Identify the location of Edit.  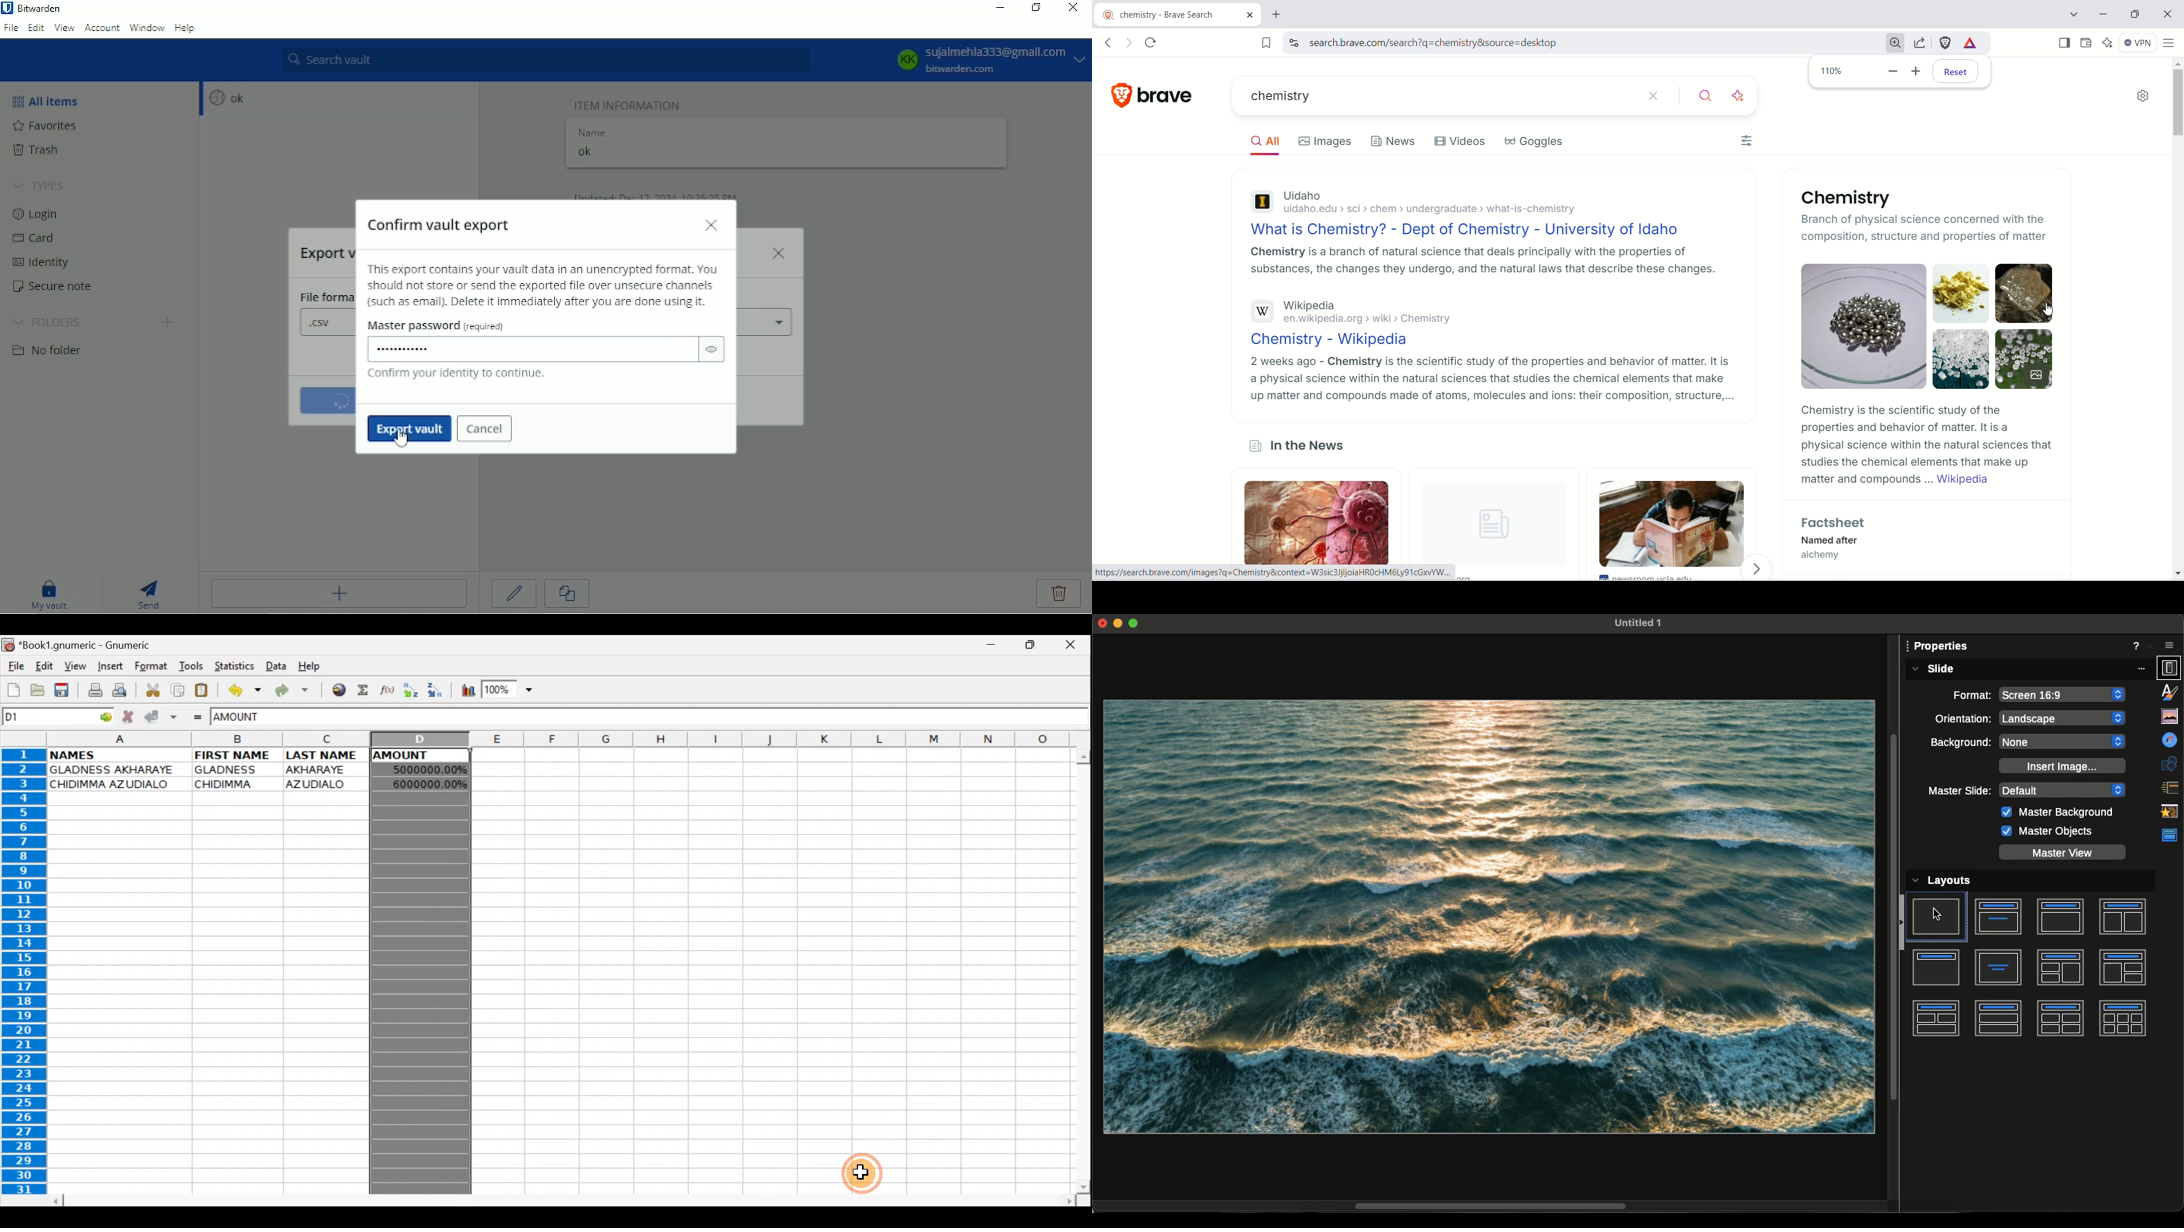
(36, 27).